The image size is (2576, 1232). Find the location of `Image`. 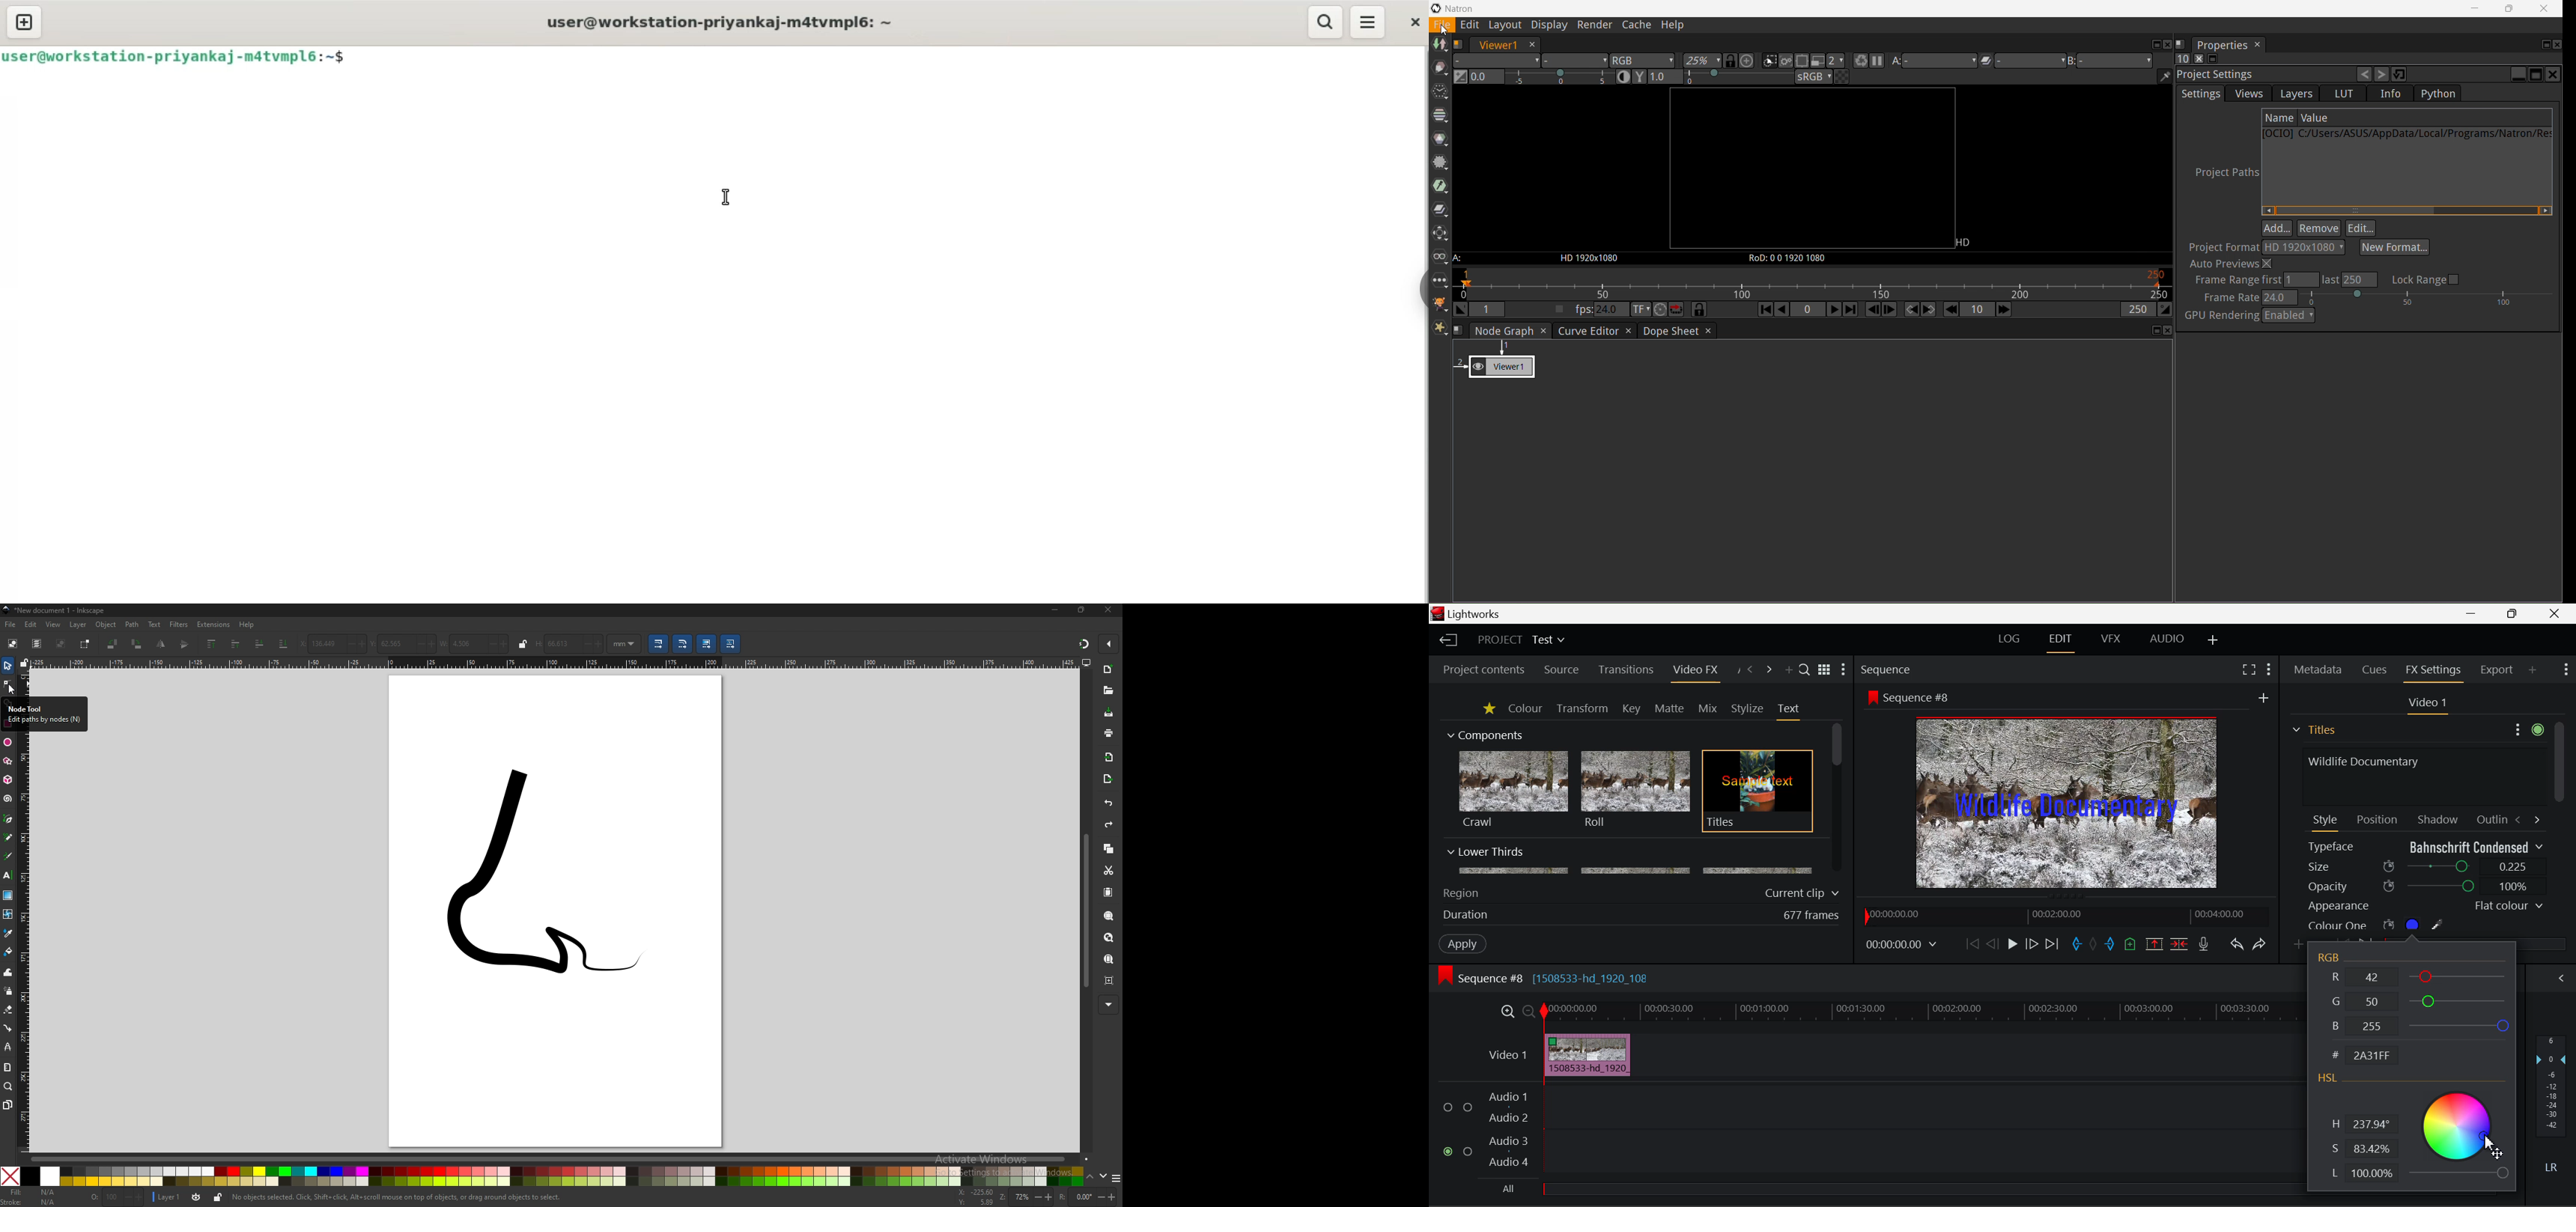

Image is located at coordinates (1441, 46).